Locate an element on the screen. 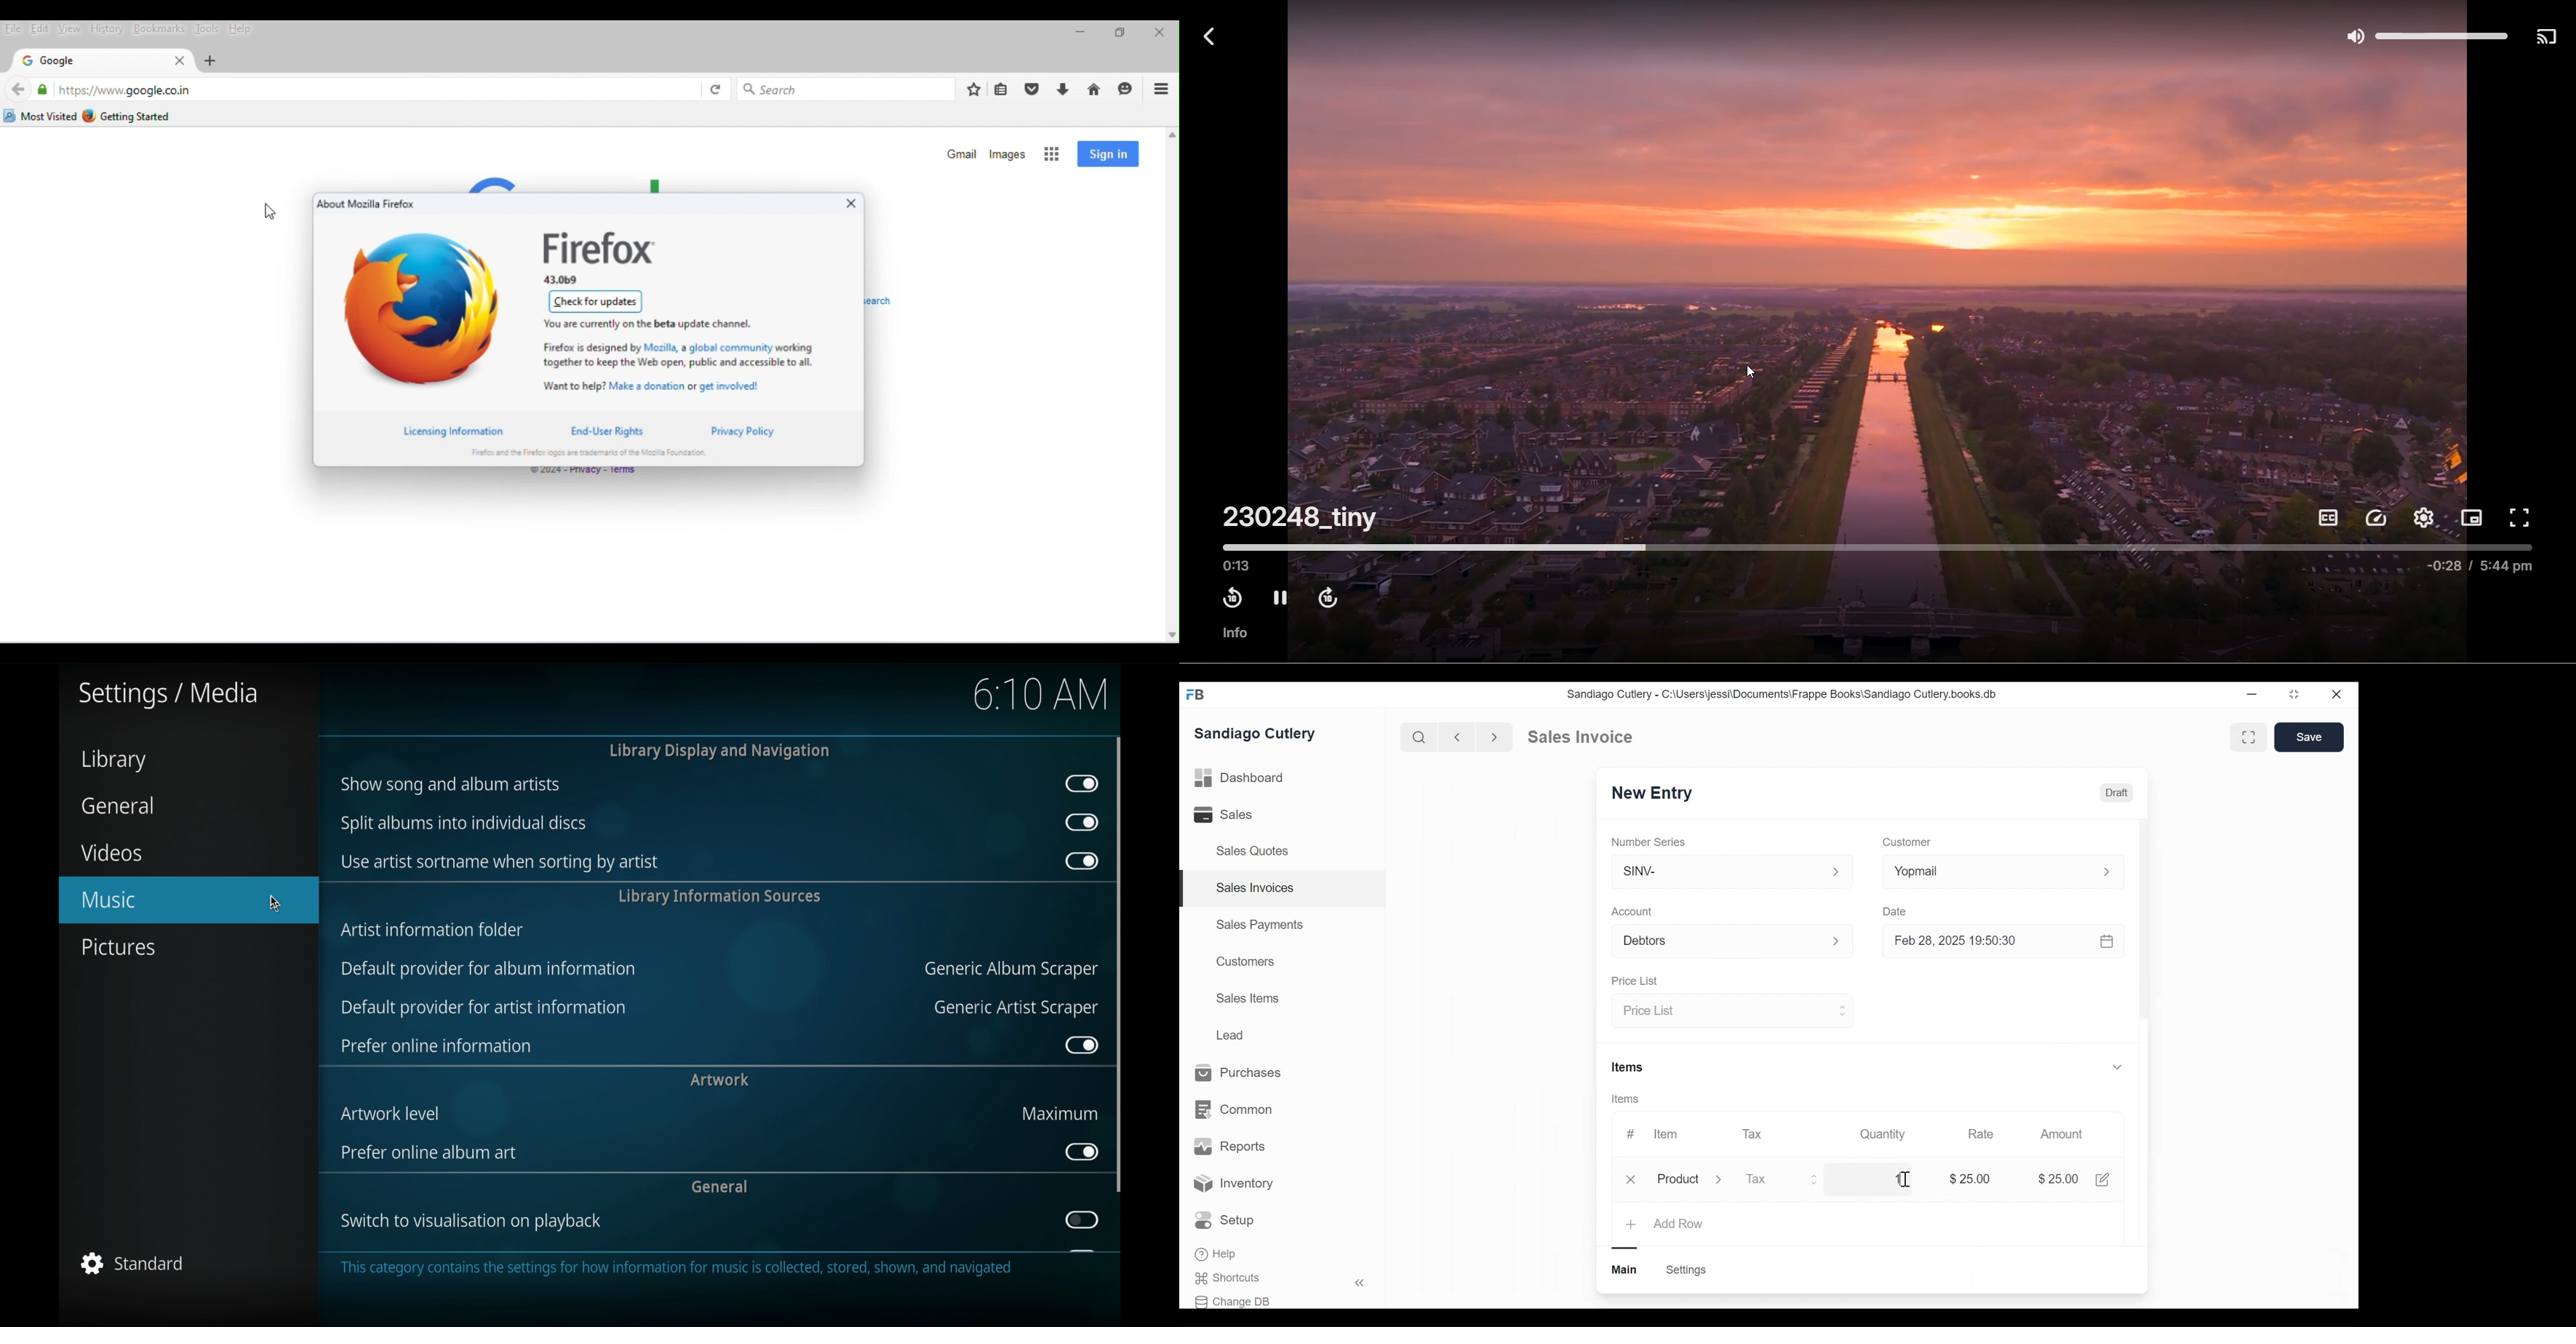  library display is located at coordinates (720, 751).